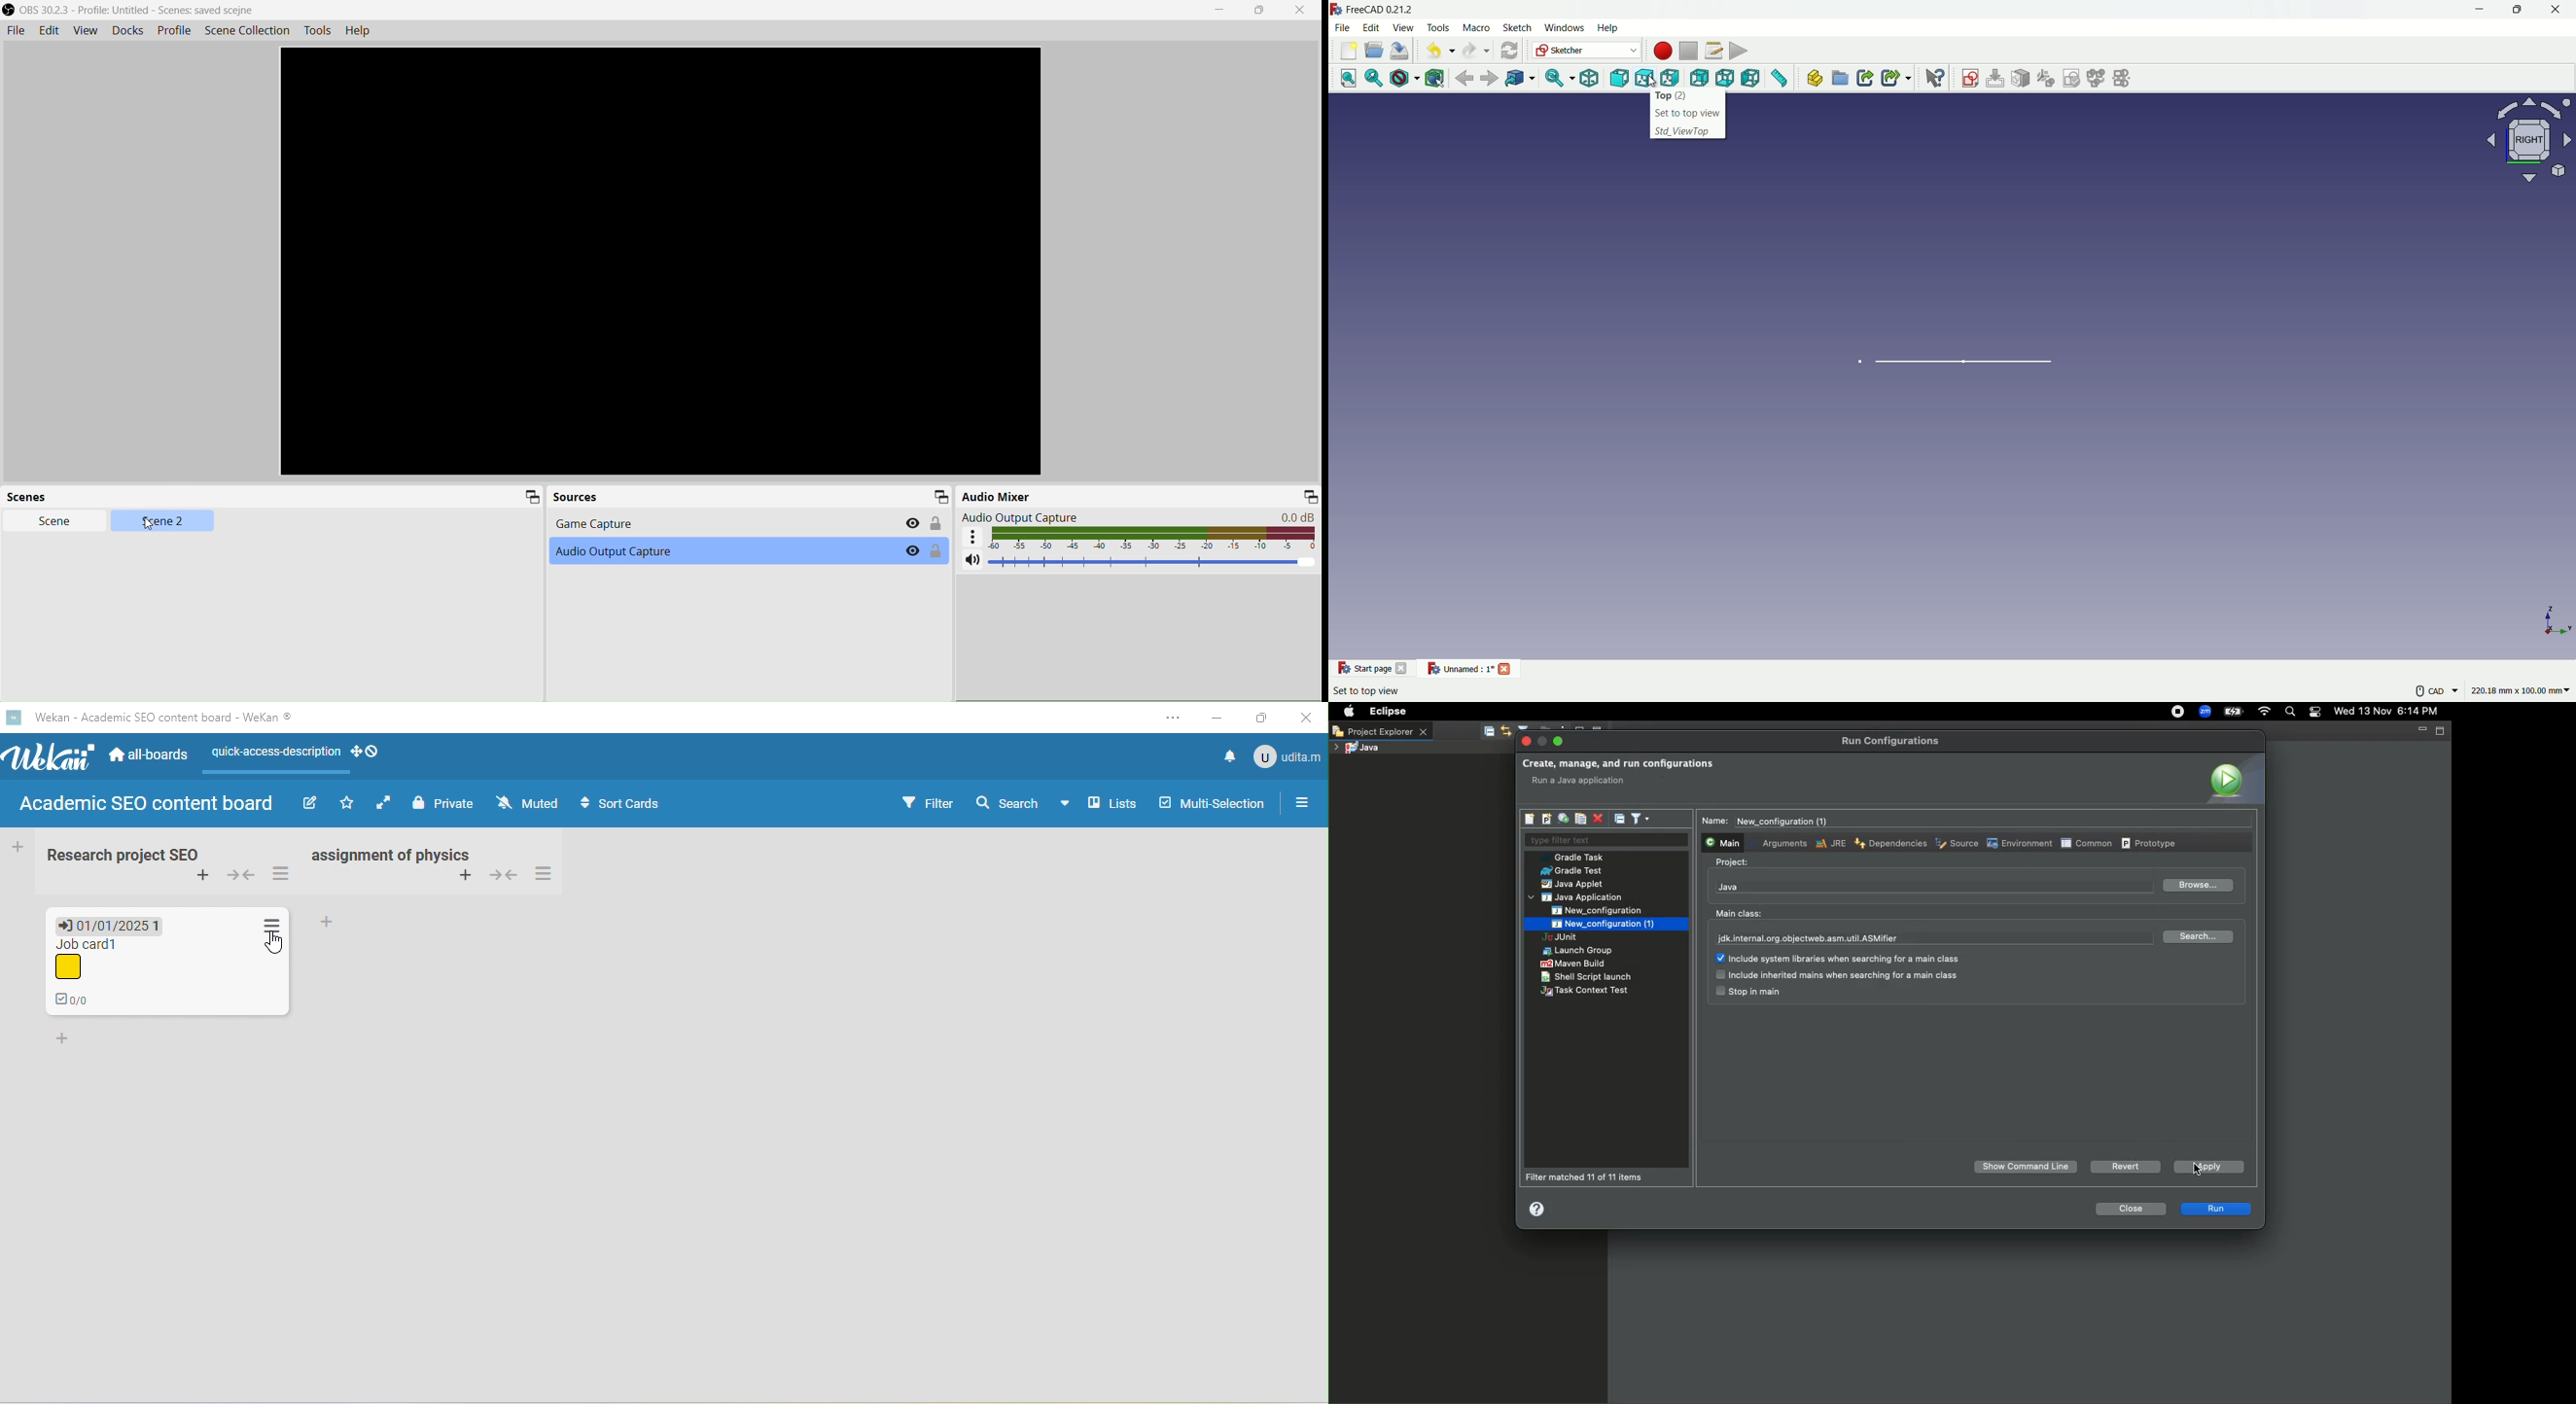 Image resolution: width=2576 pixels, height=1428 pixels. What do you see at coordinates (2424, 693) in the screenshot?
I see `navigation style` at bounding box center [2424, 693].